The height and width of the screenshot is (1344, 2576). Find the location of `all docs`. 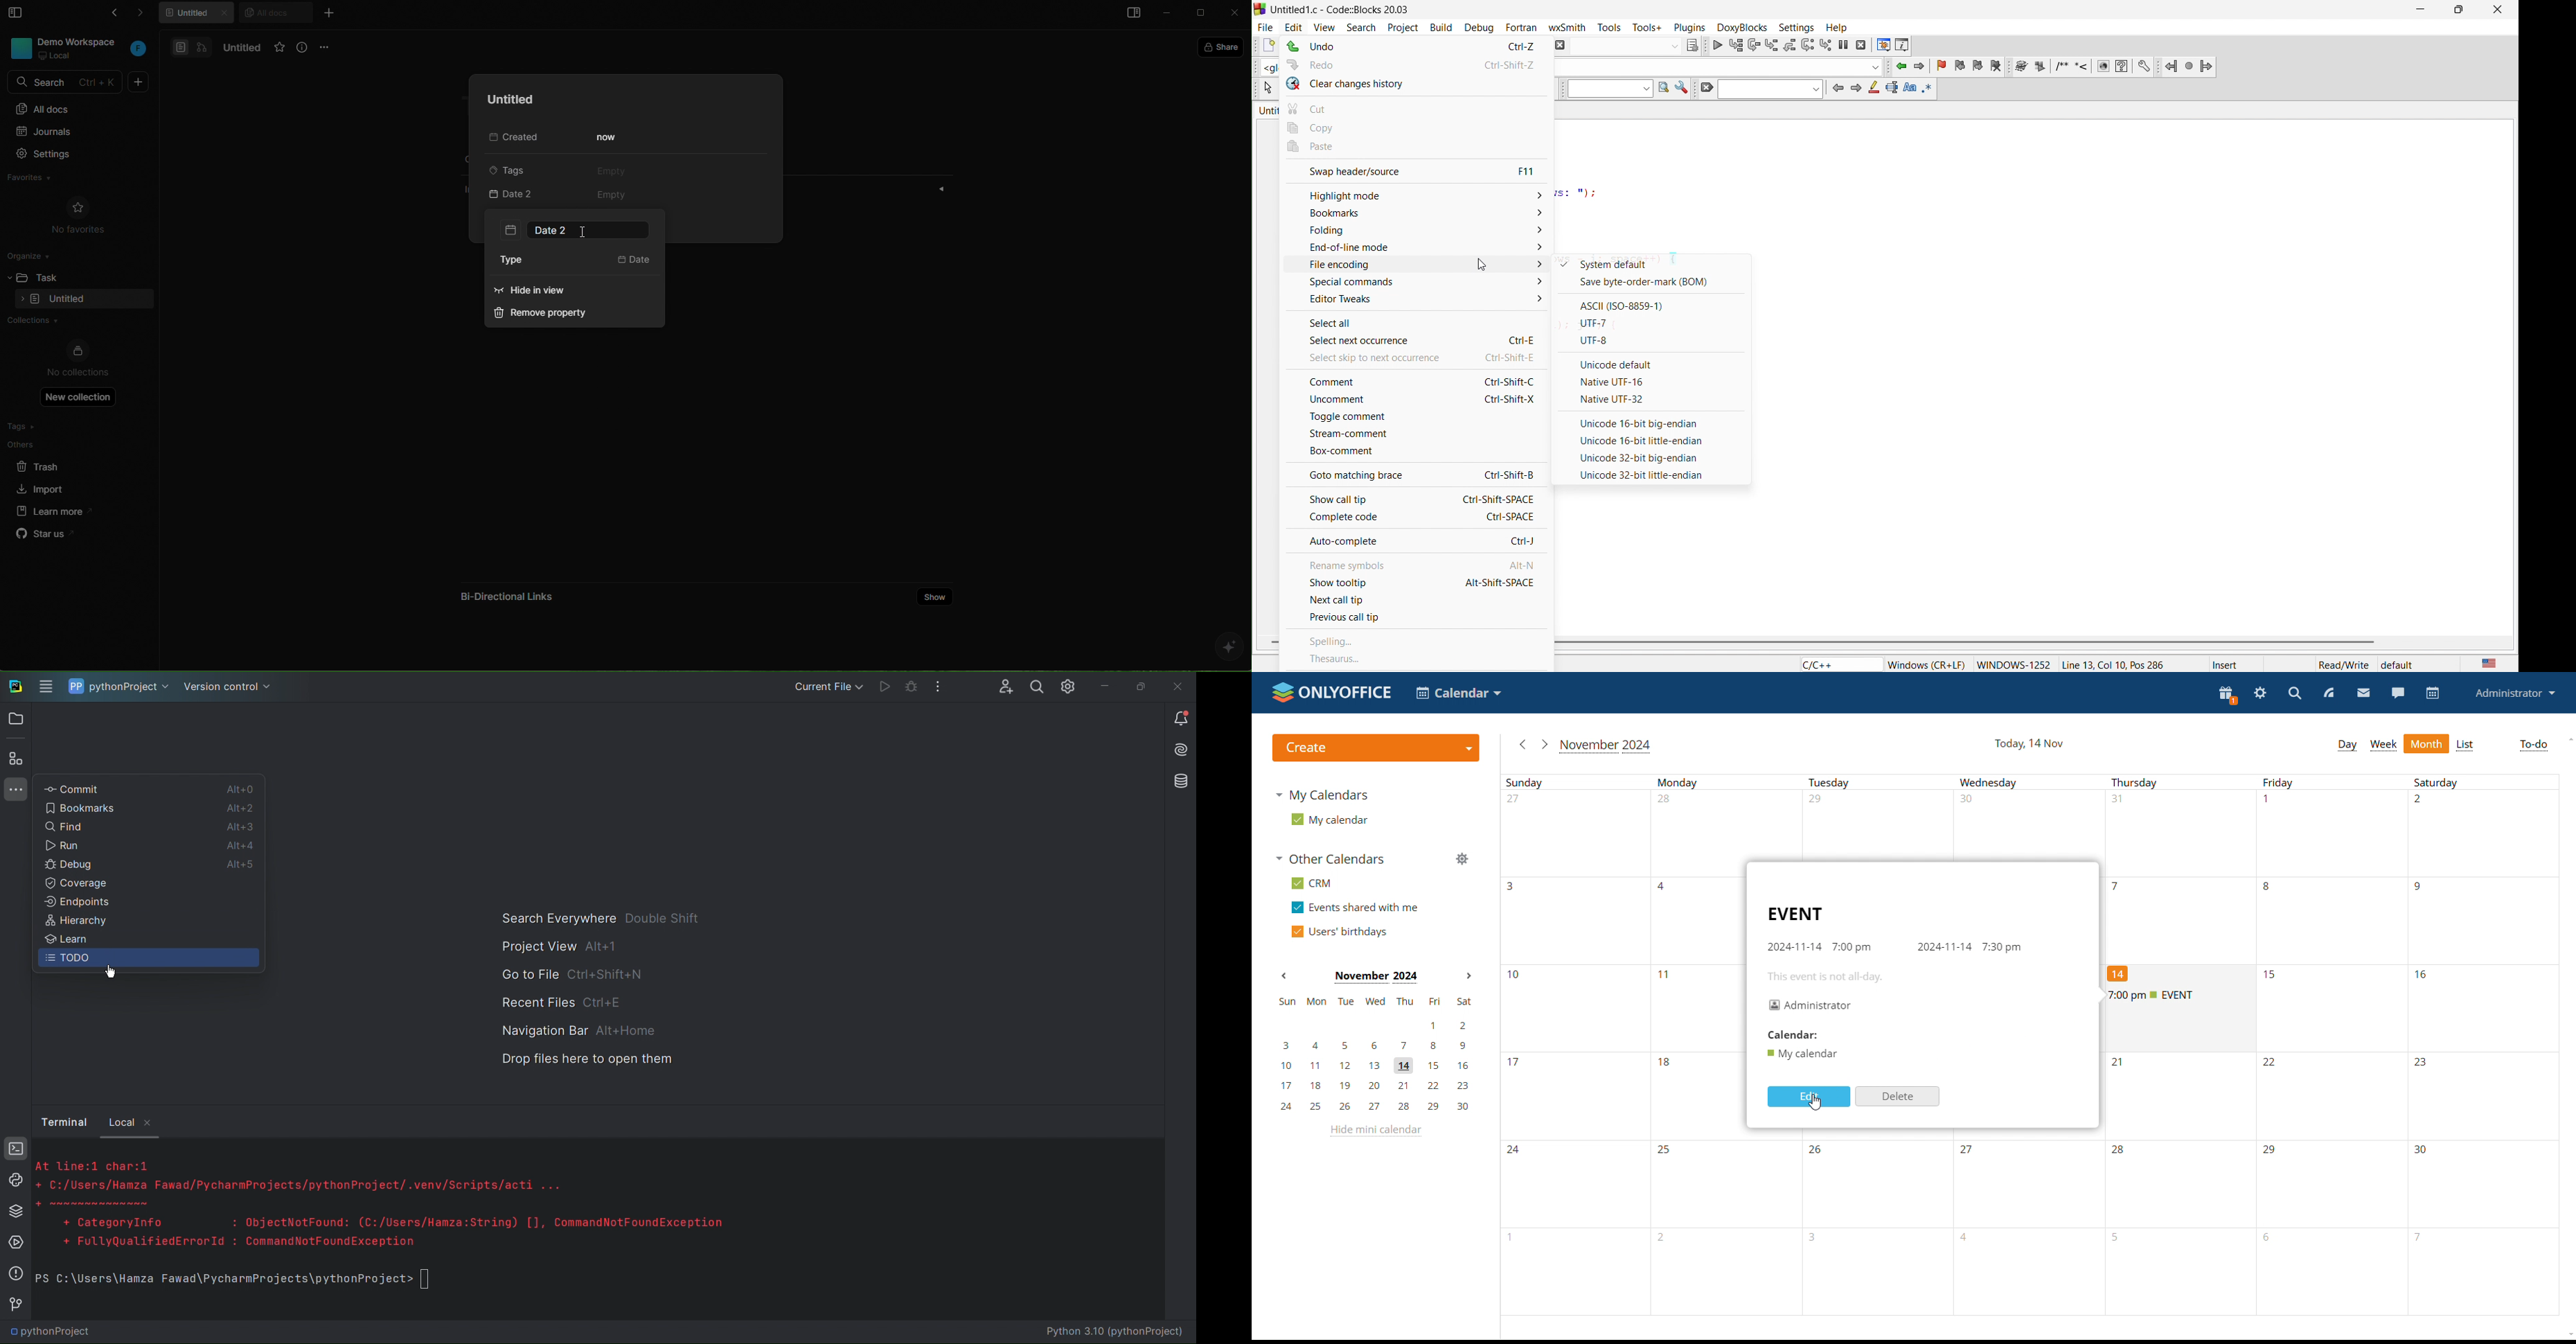

all docs is located at coordinates (77, 108).